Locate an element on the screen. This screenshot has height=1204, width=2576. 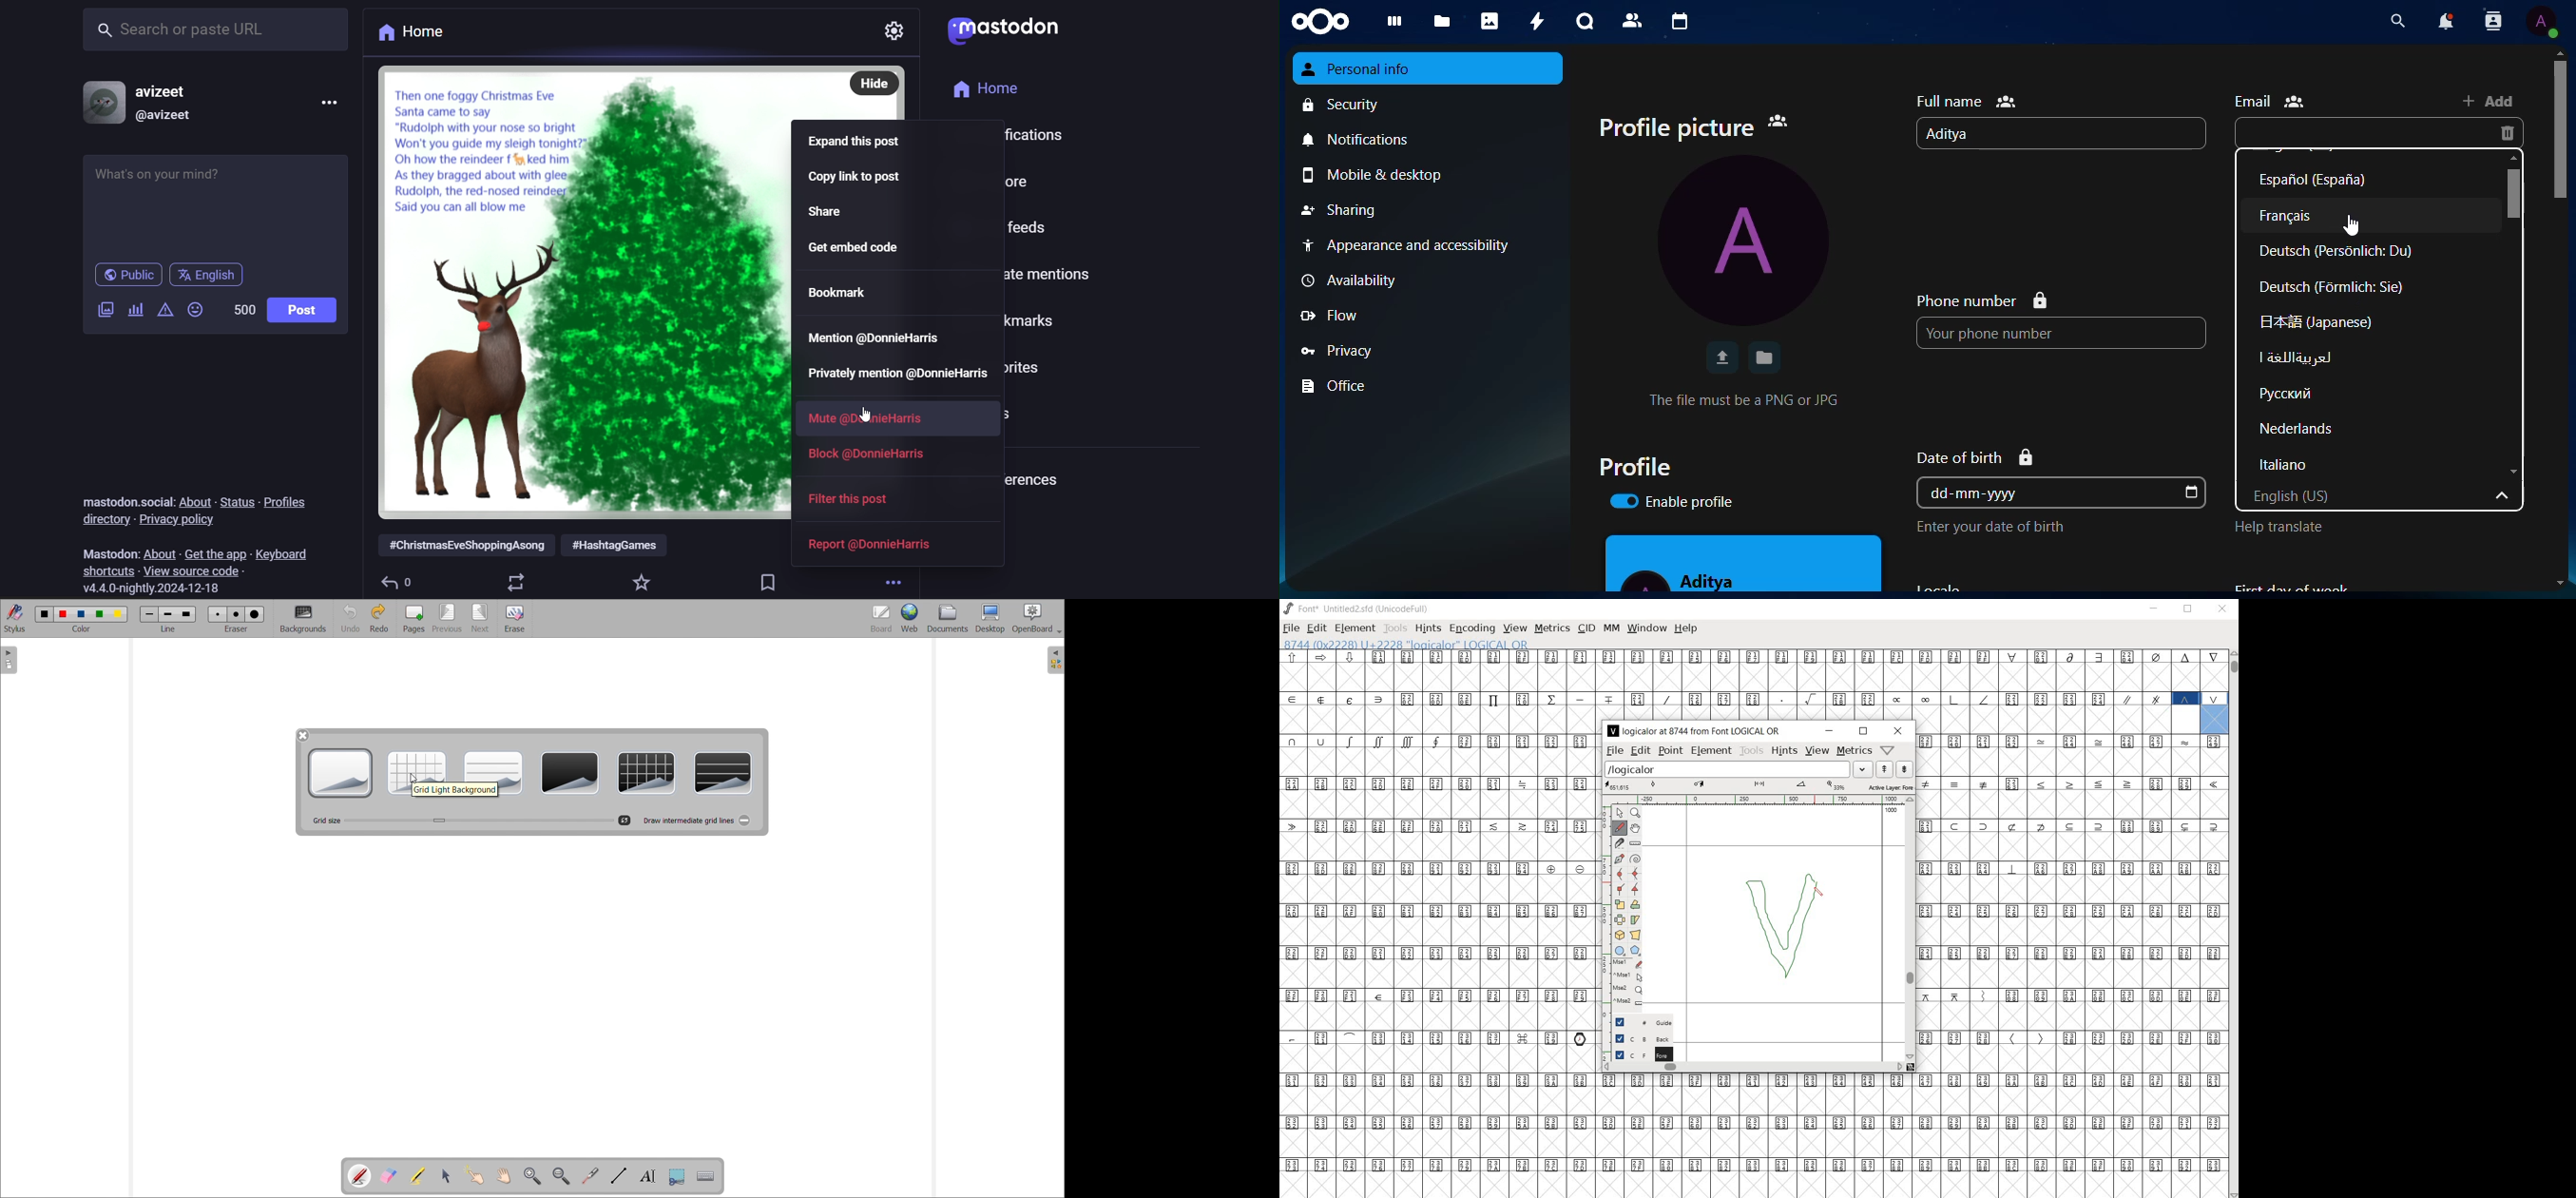
8744 (0x2228) U+2228 "logicalor" LOGICAL OR is located at coordinates (1411, 644).